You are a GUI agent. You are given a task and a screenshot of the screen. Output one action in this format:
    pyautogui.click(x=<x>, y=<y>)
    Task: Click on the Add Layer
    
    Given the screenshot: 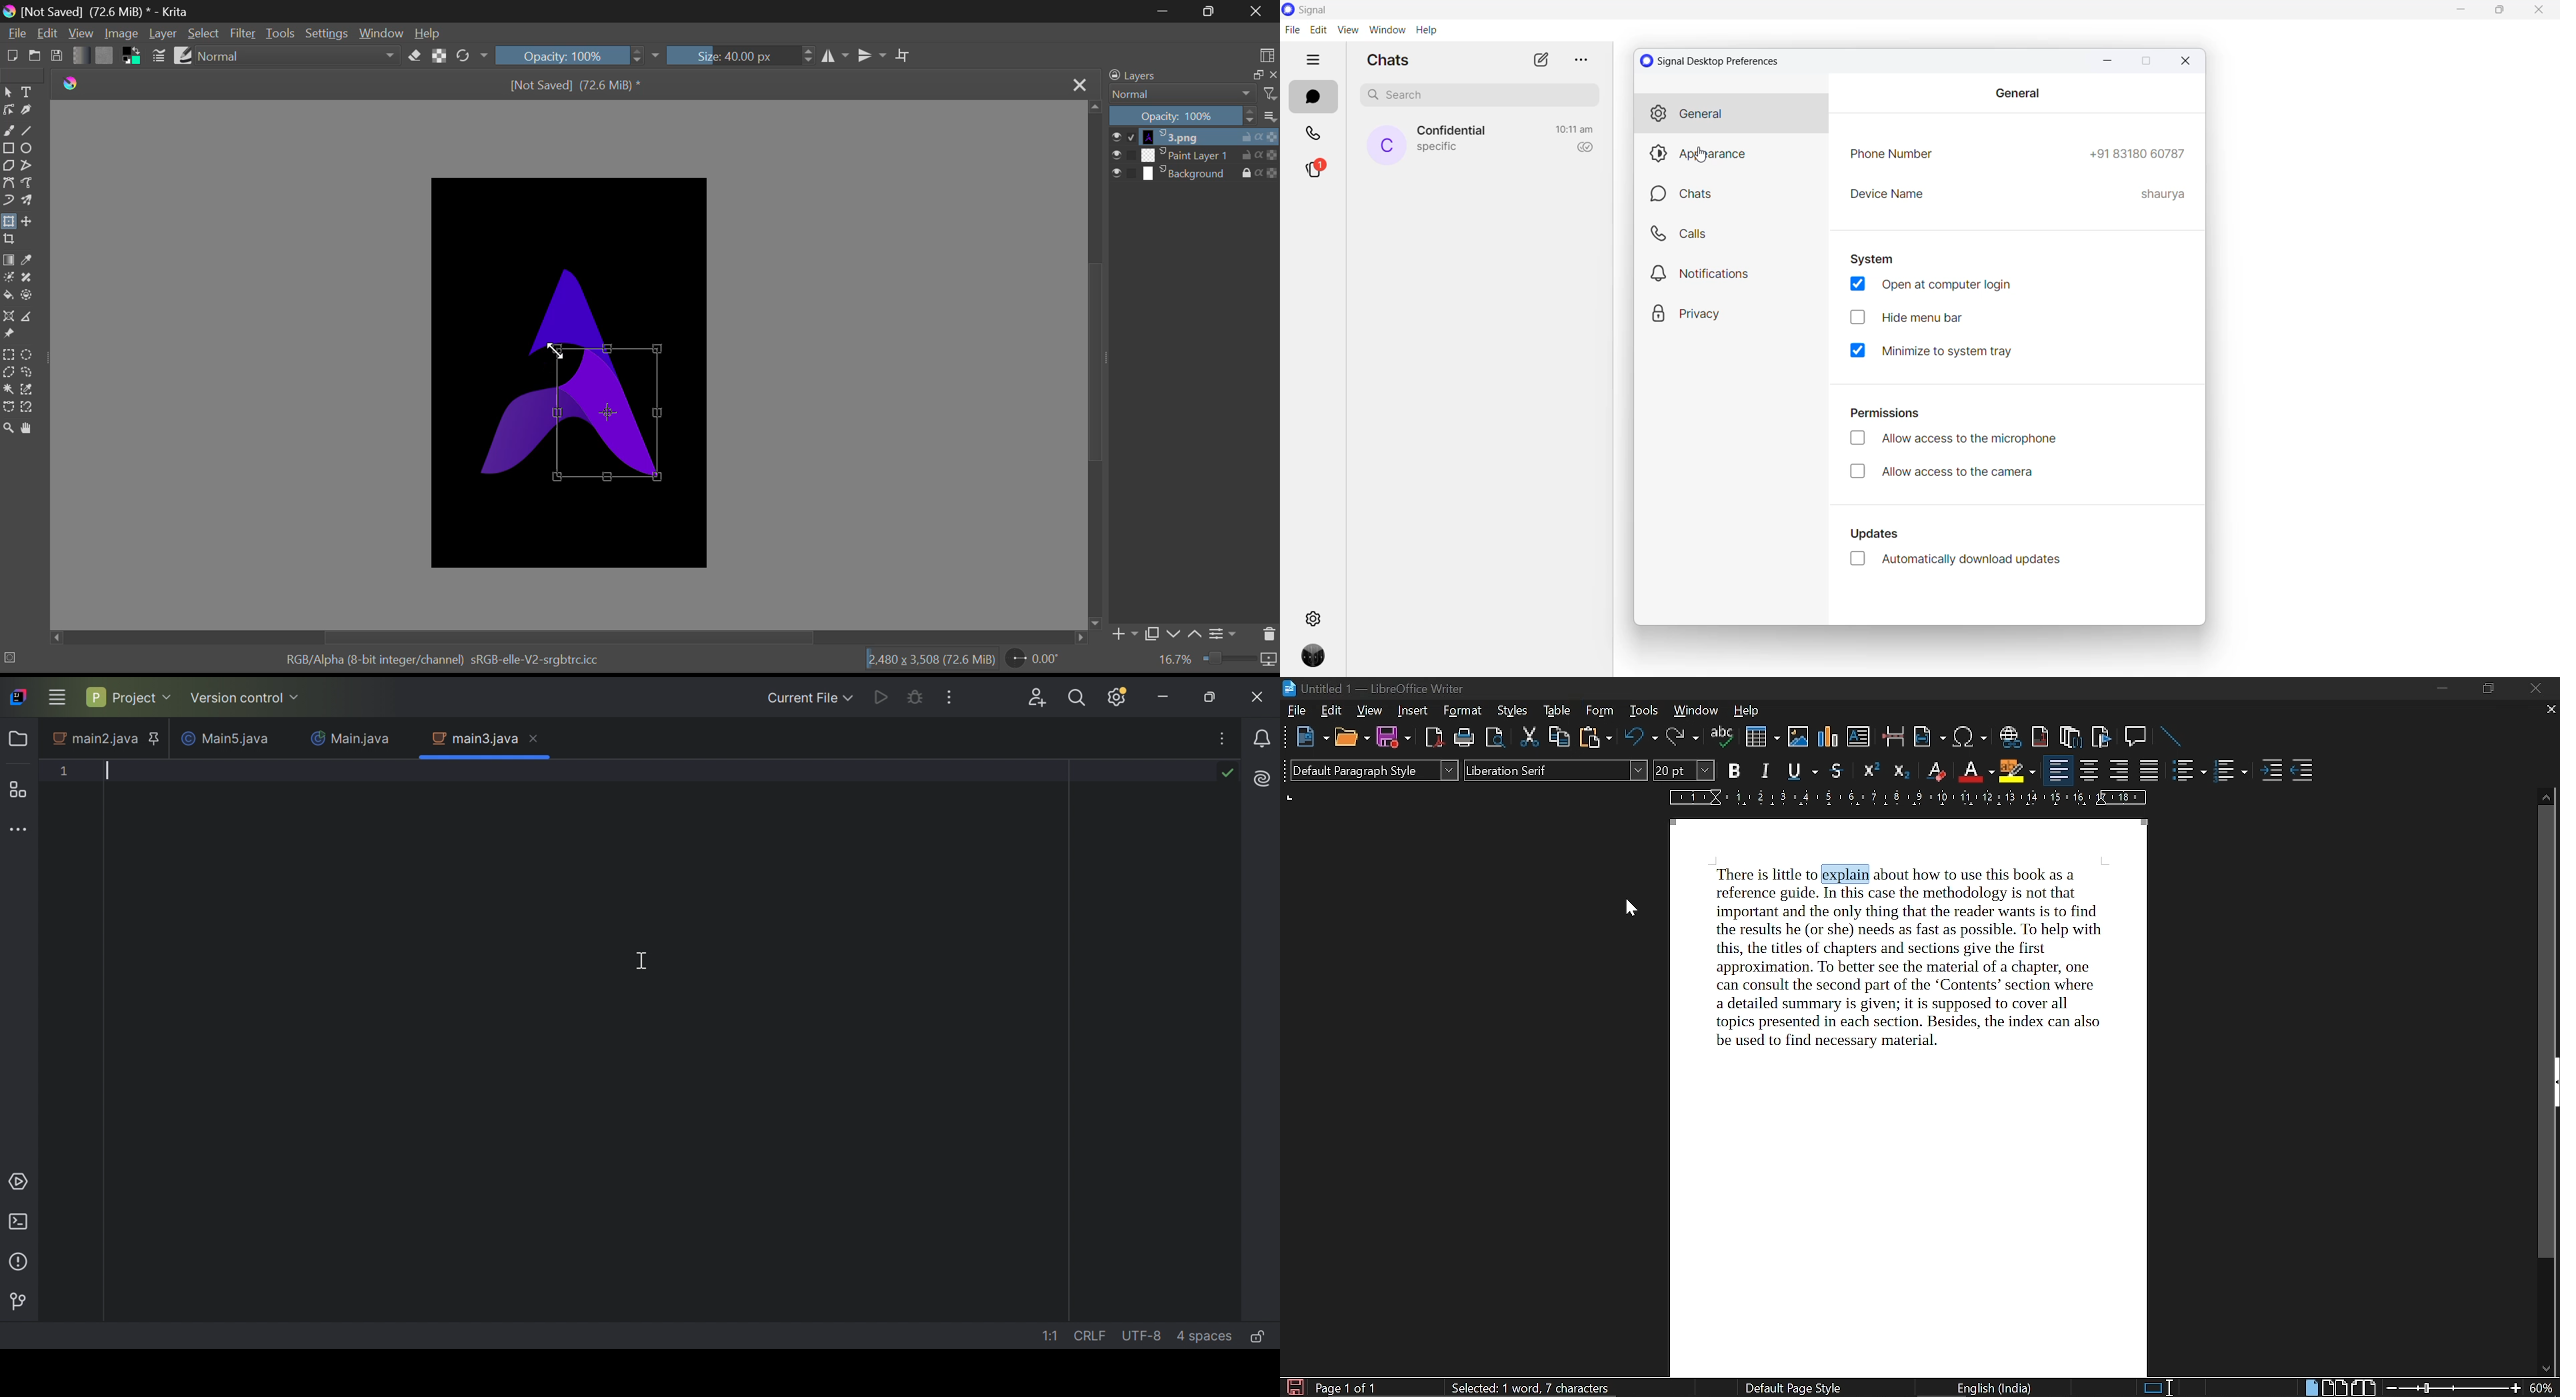 What is the action you would take?
    pyautogui.click(x=1124, y=635)
    